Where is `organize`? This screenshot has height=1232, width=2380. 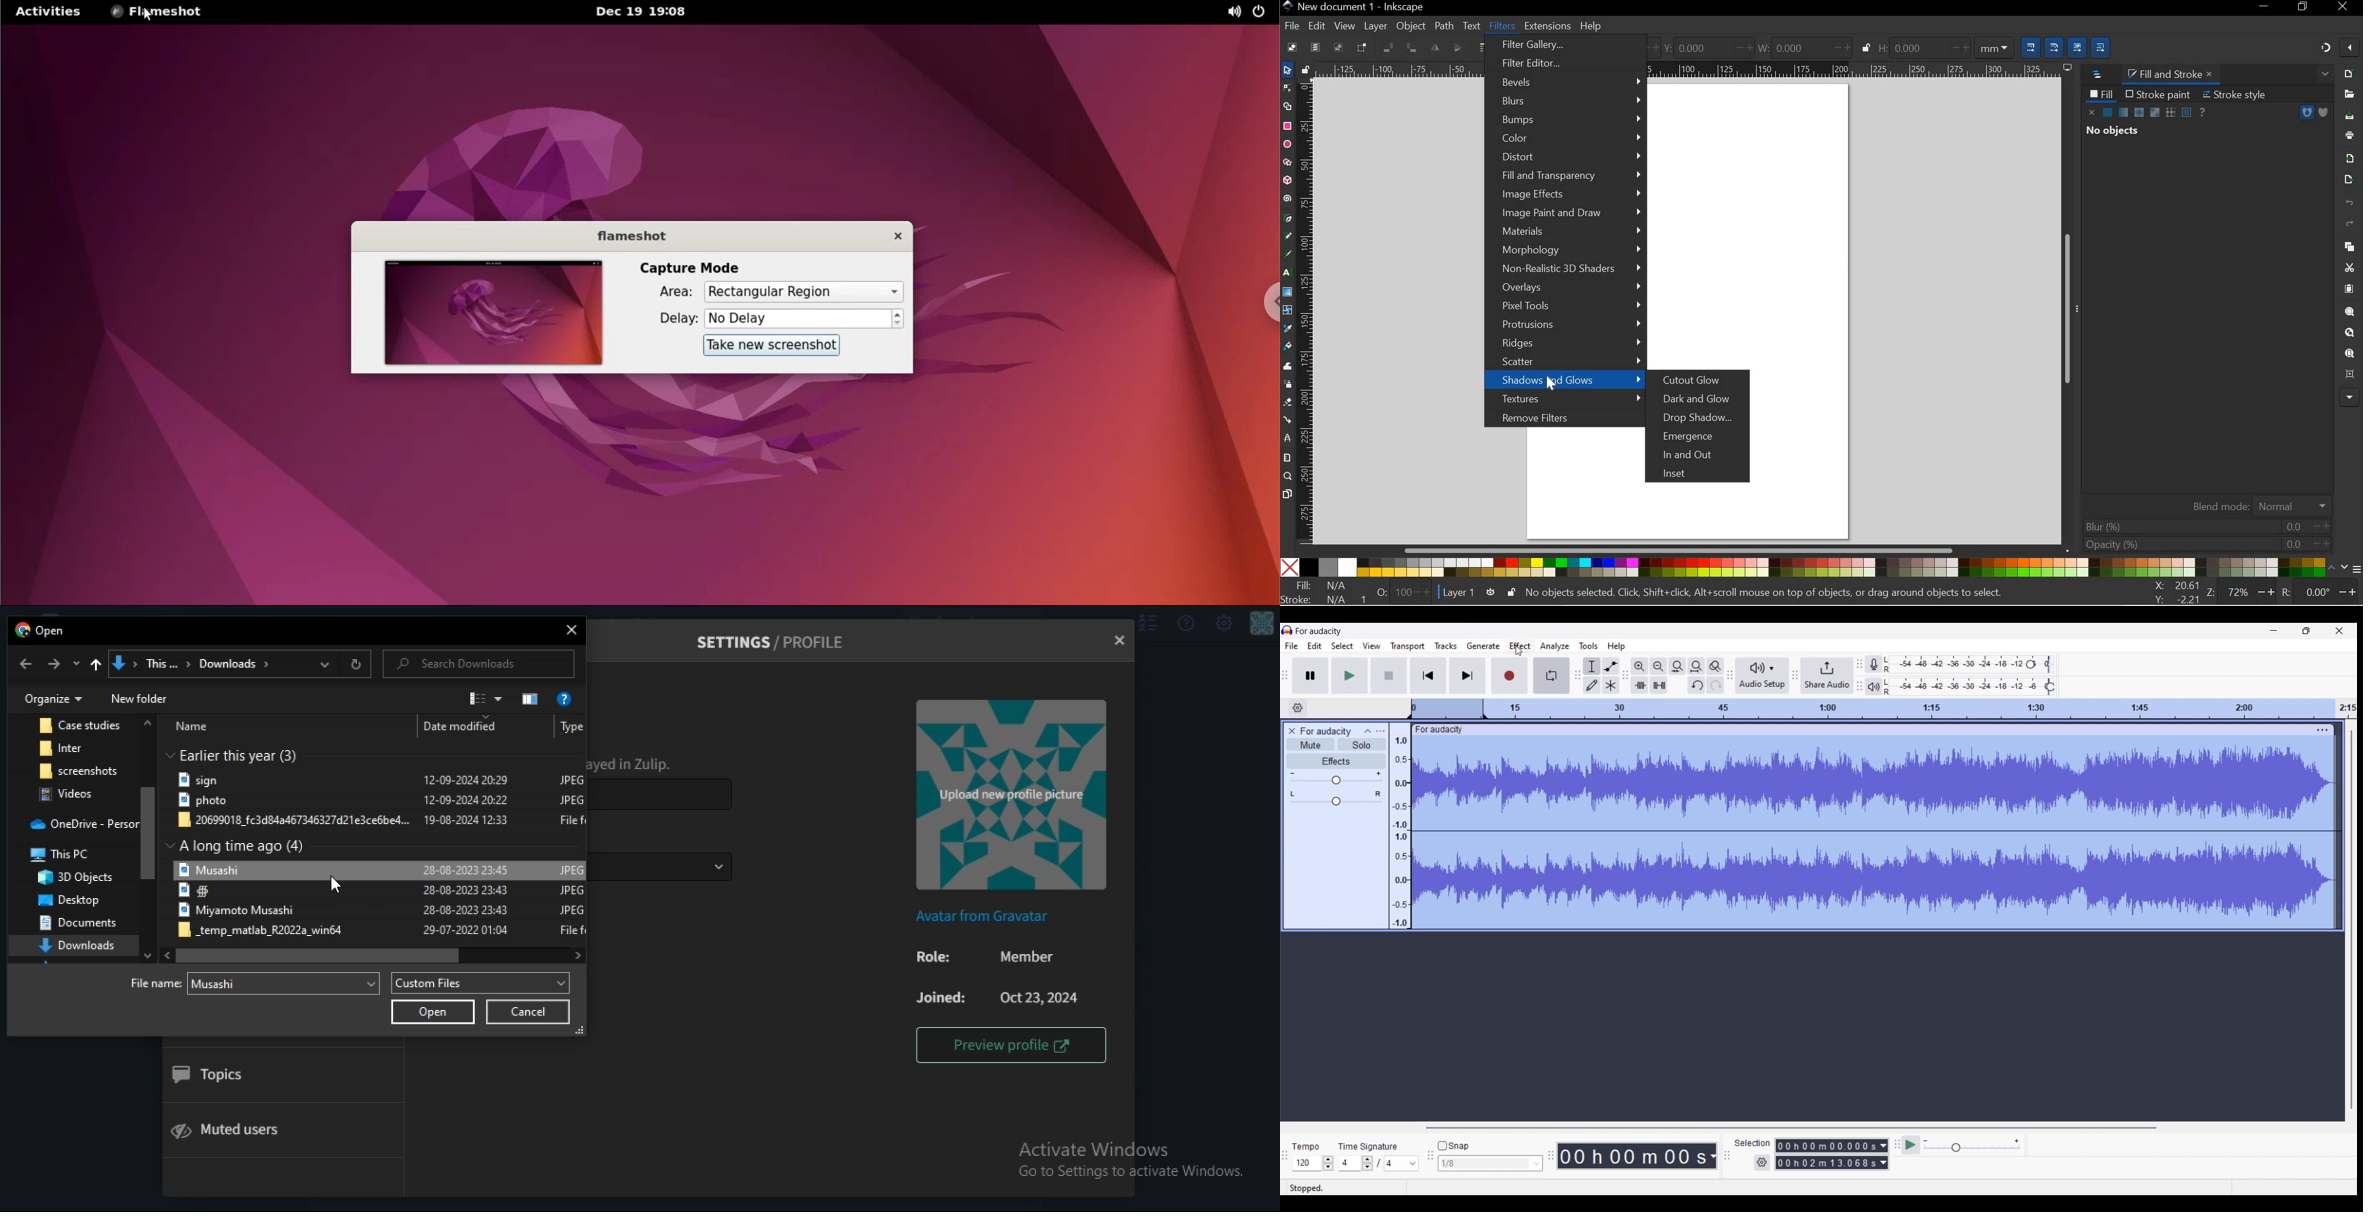
organize is located at coordinates (55, 698).